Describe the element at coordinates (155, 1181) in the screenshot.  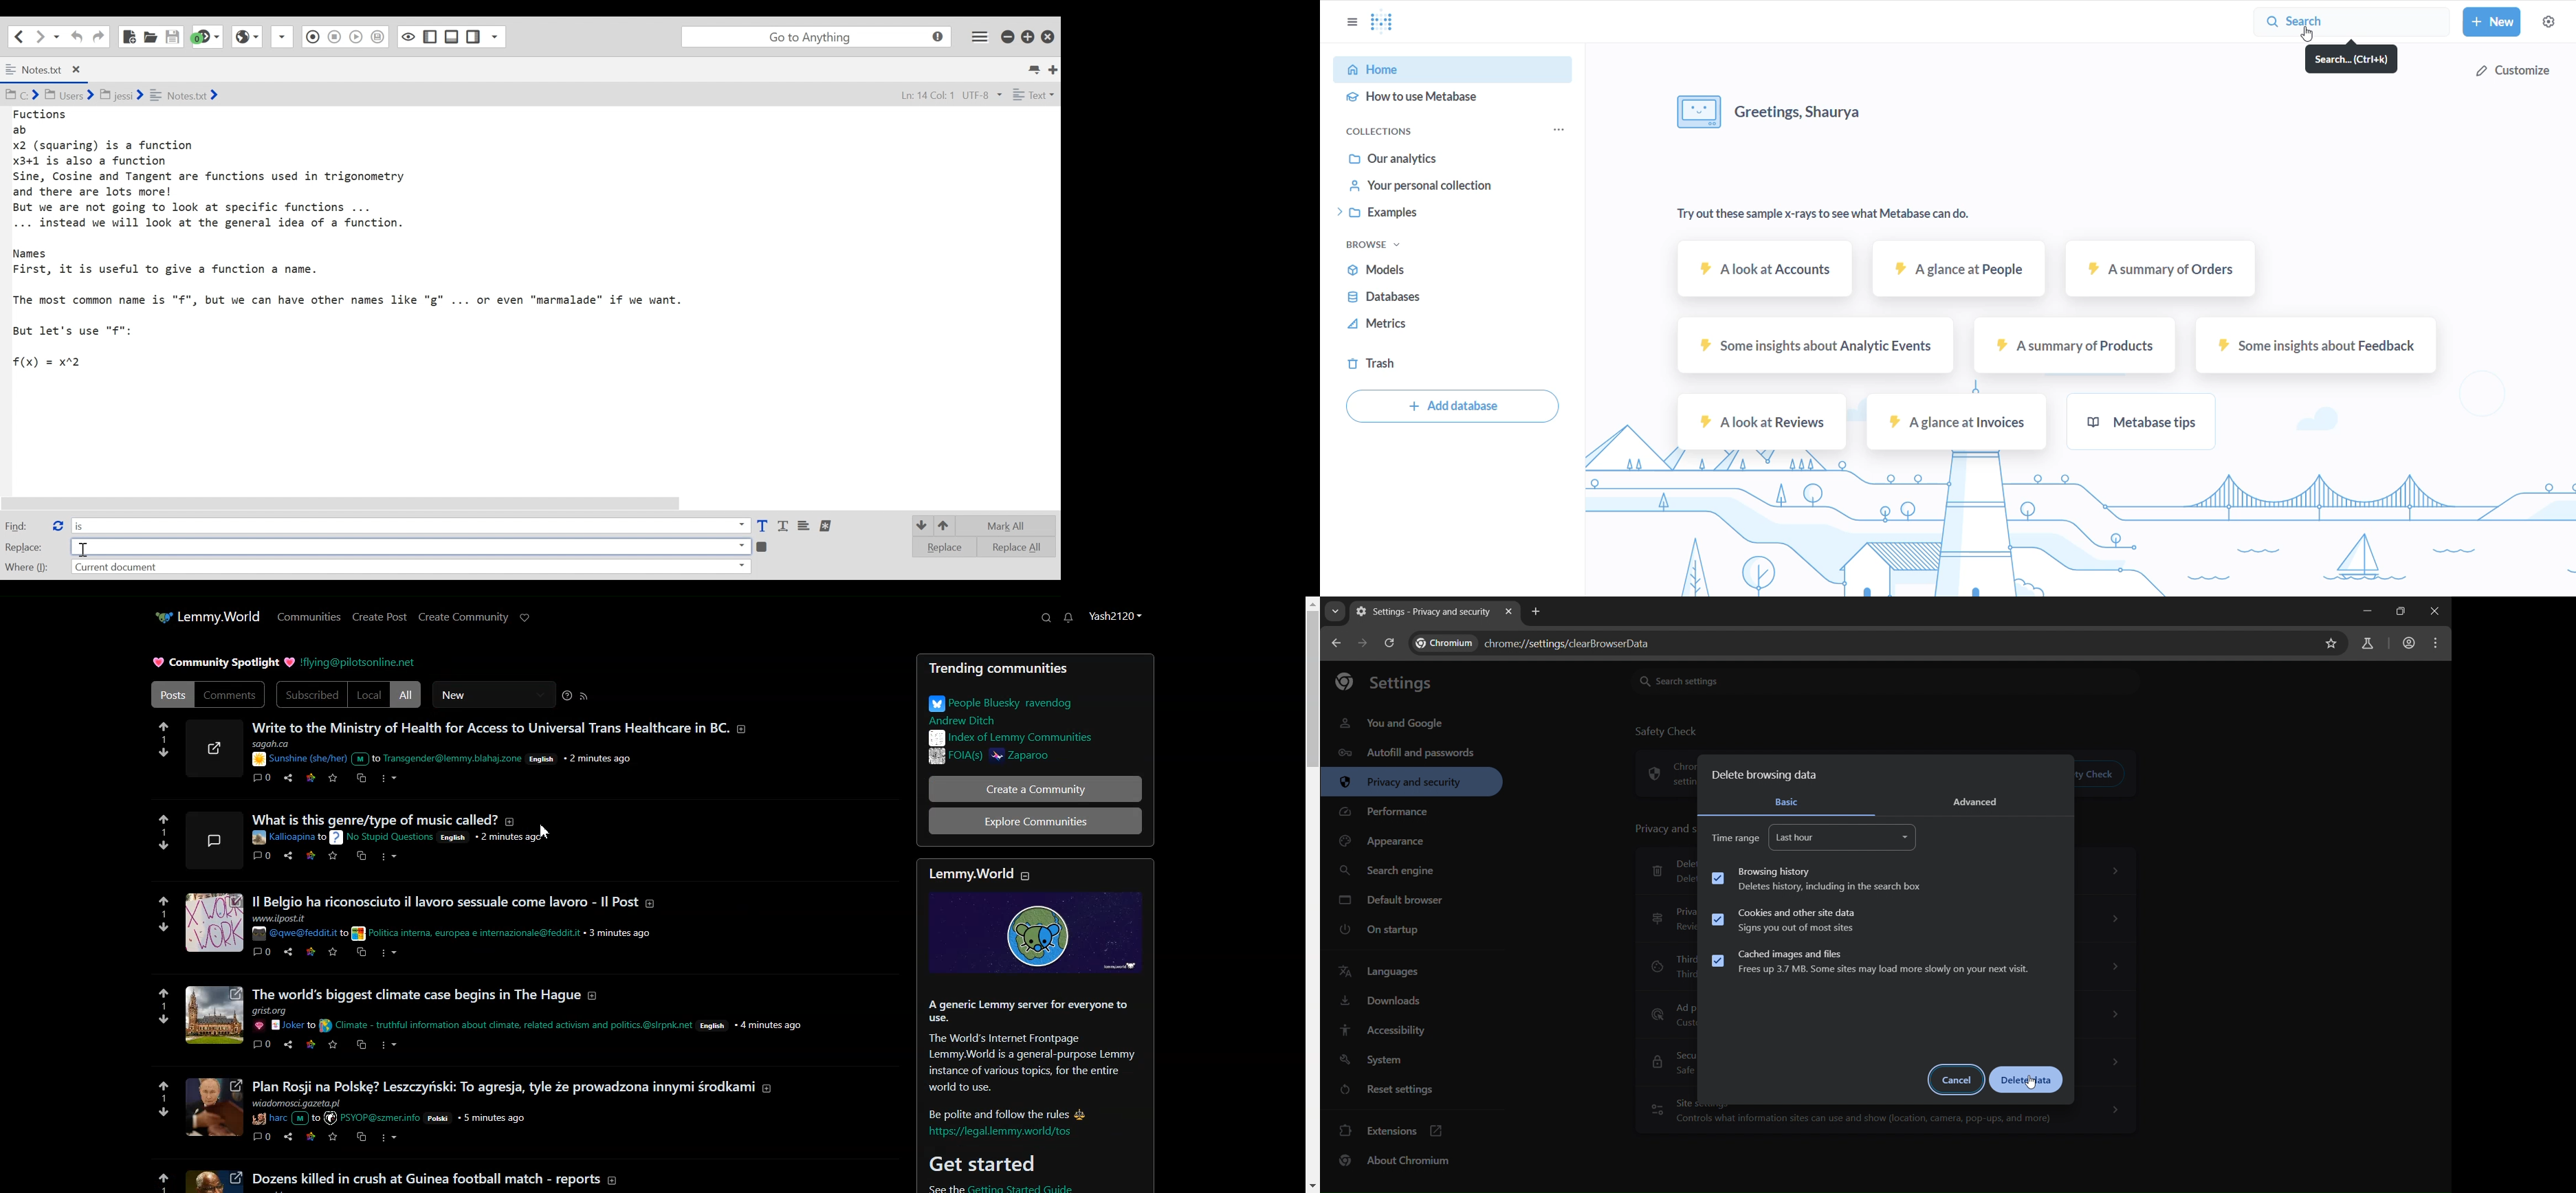
I see `upvote` at that location.